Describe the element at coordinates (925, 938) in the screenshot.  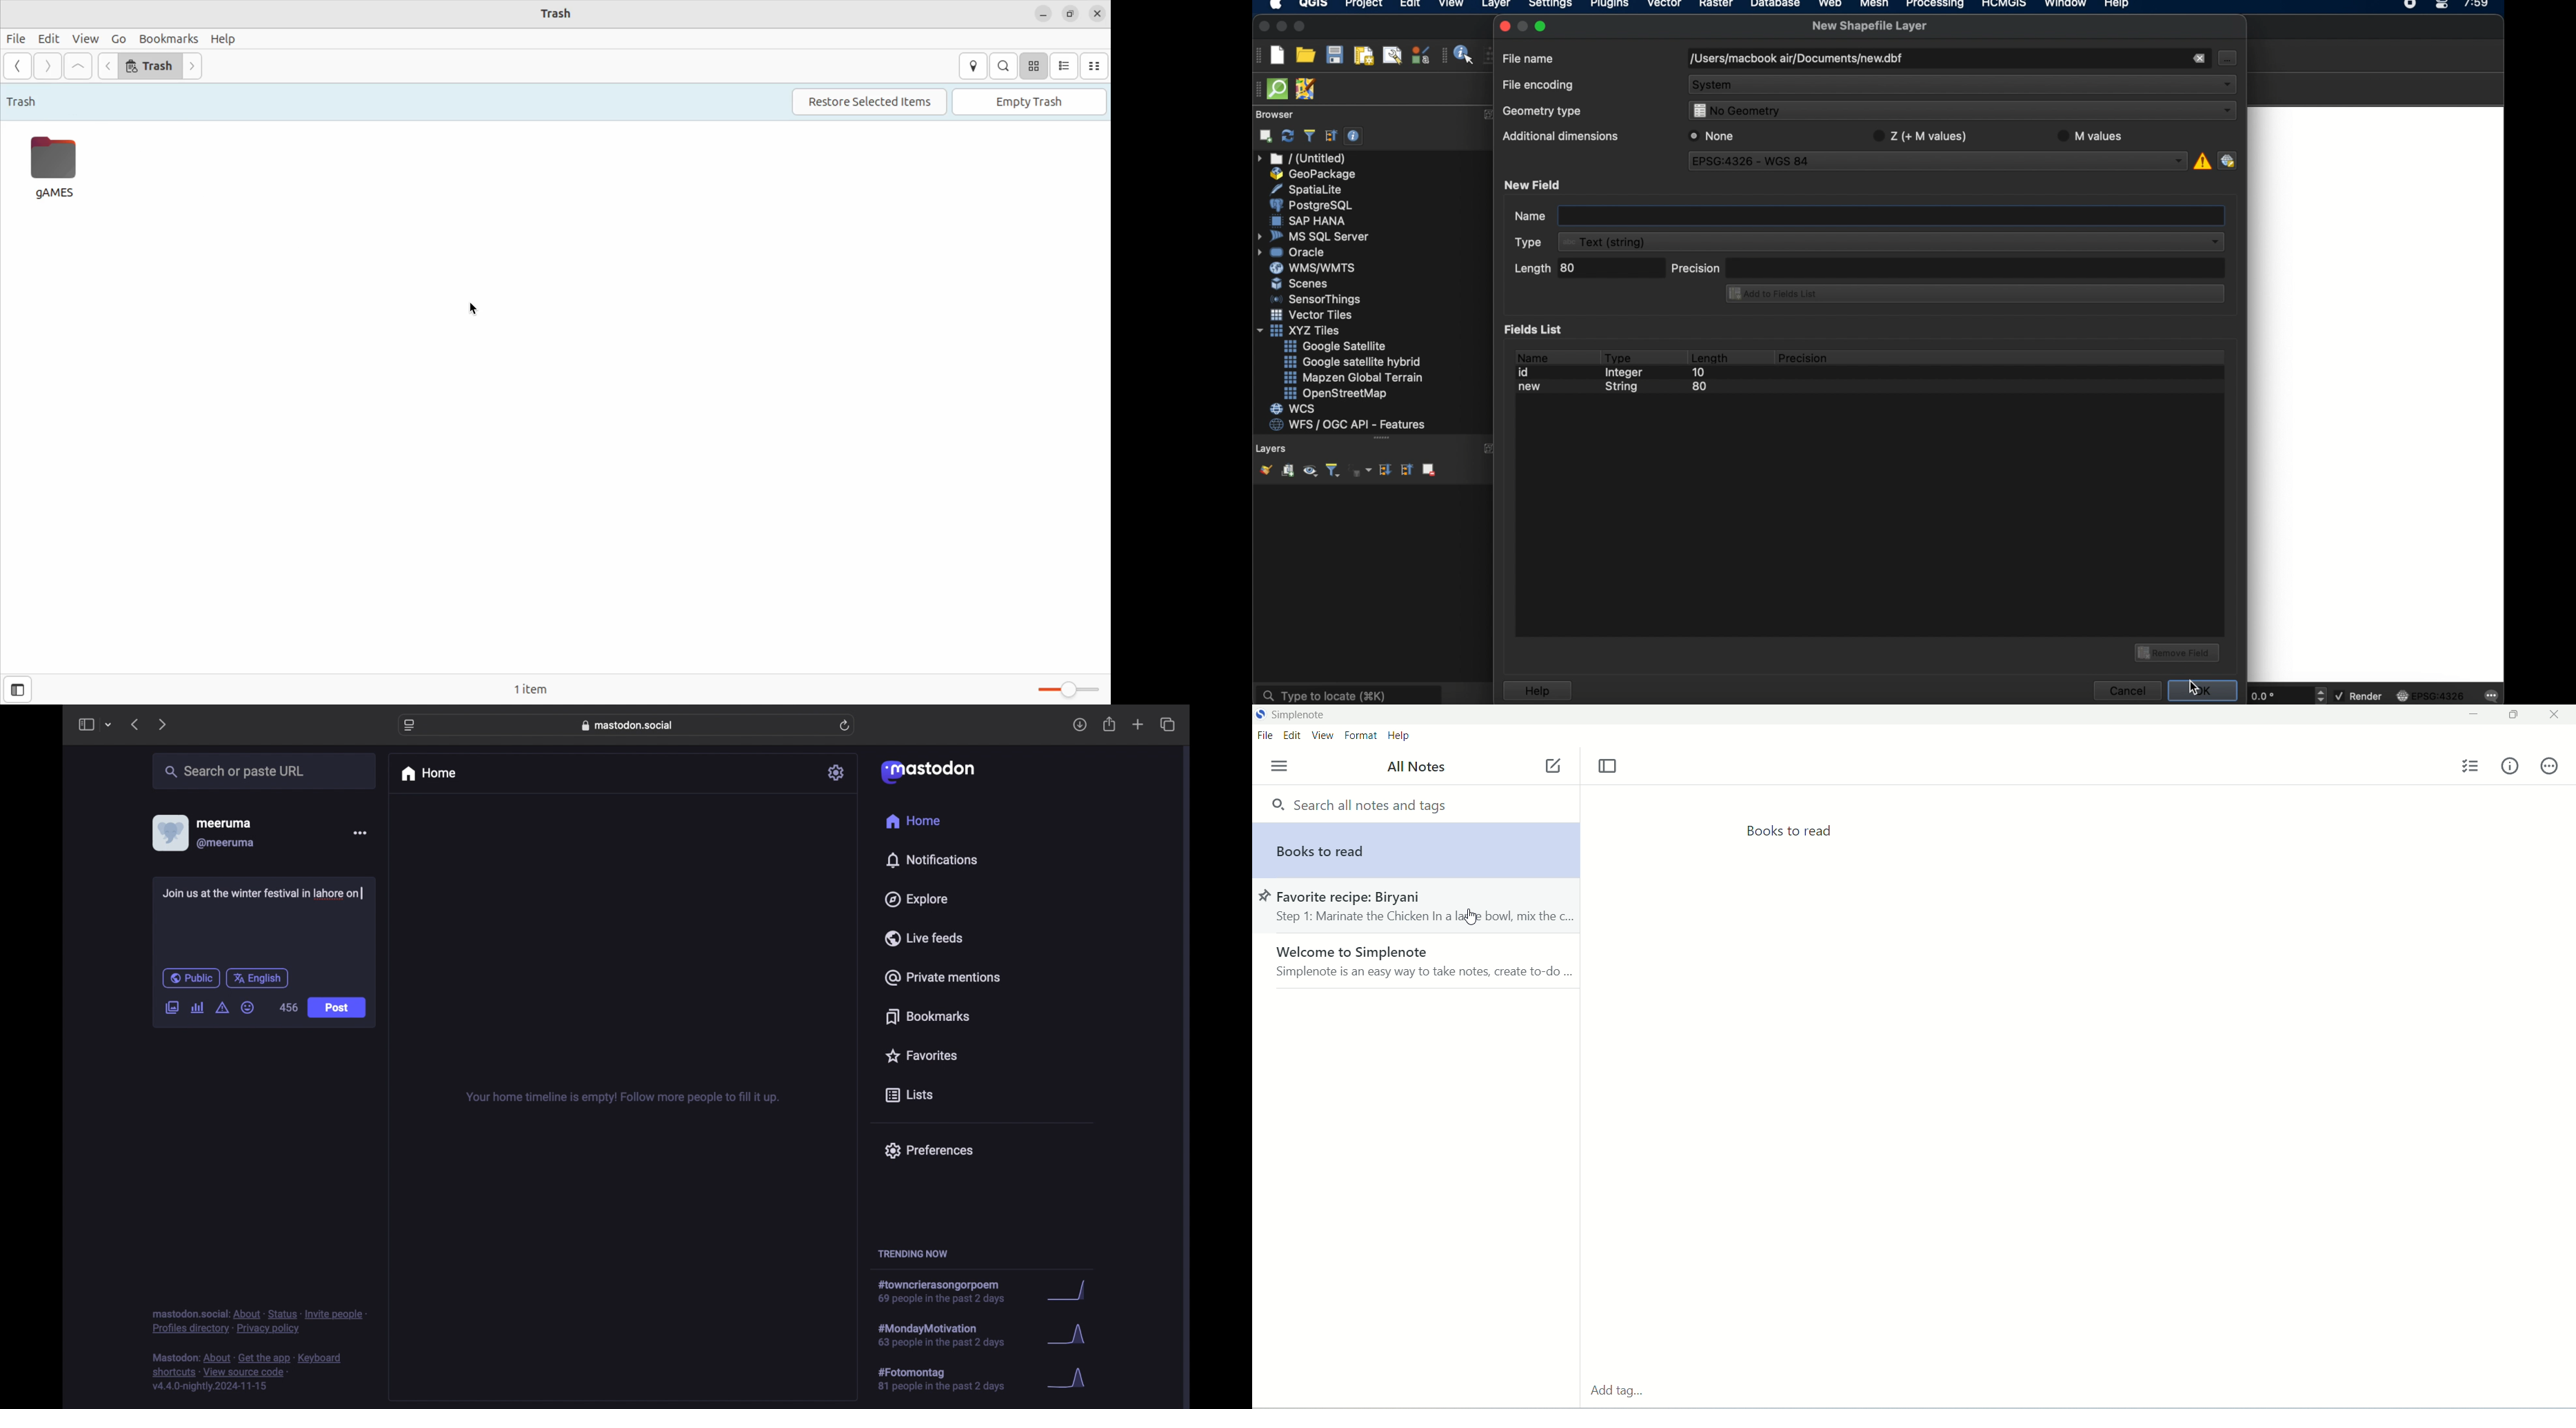
I see `live feeds` at that location.